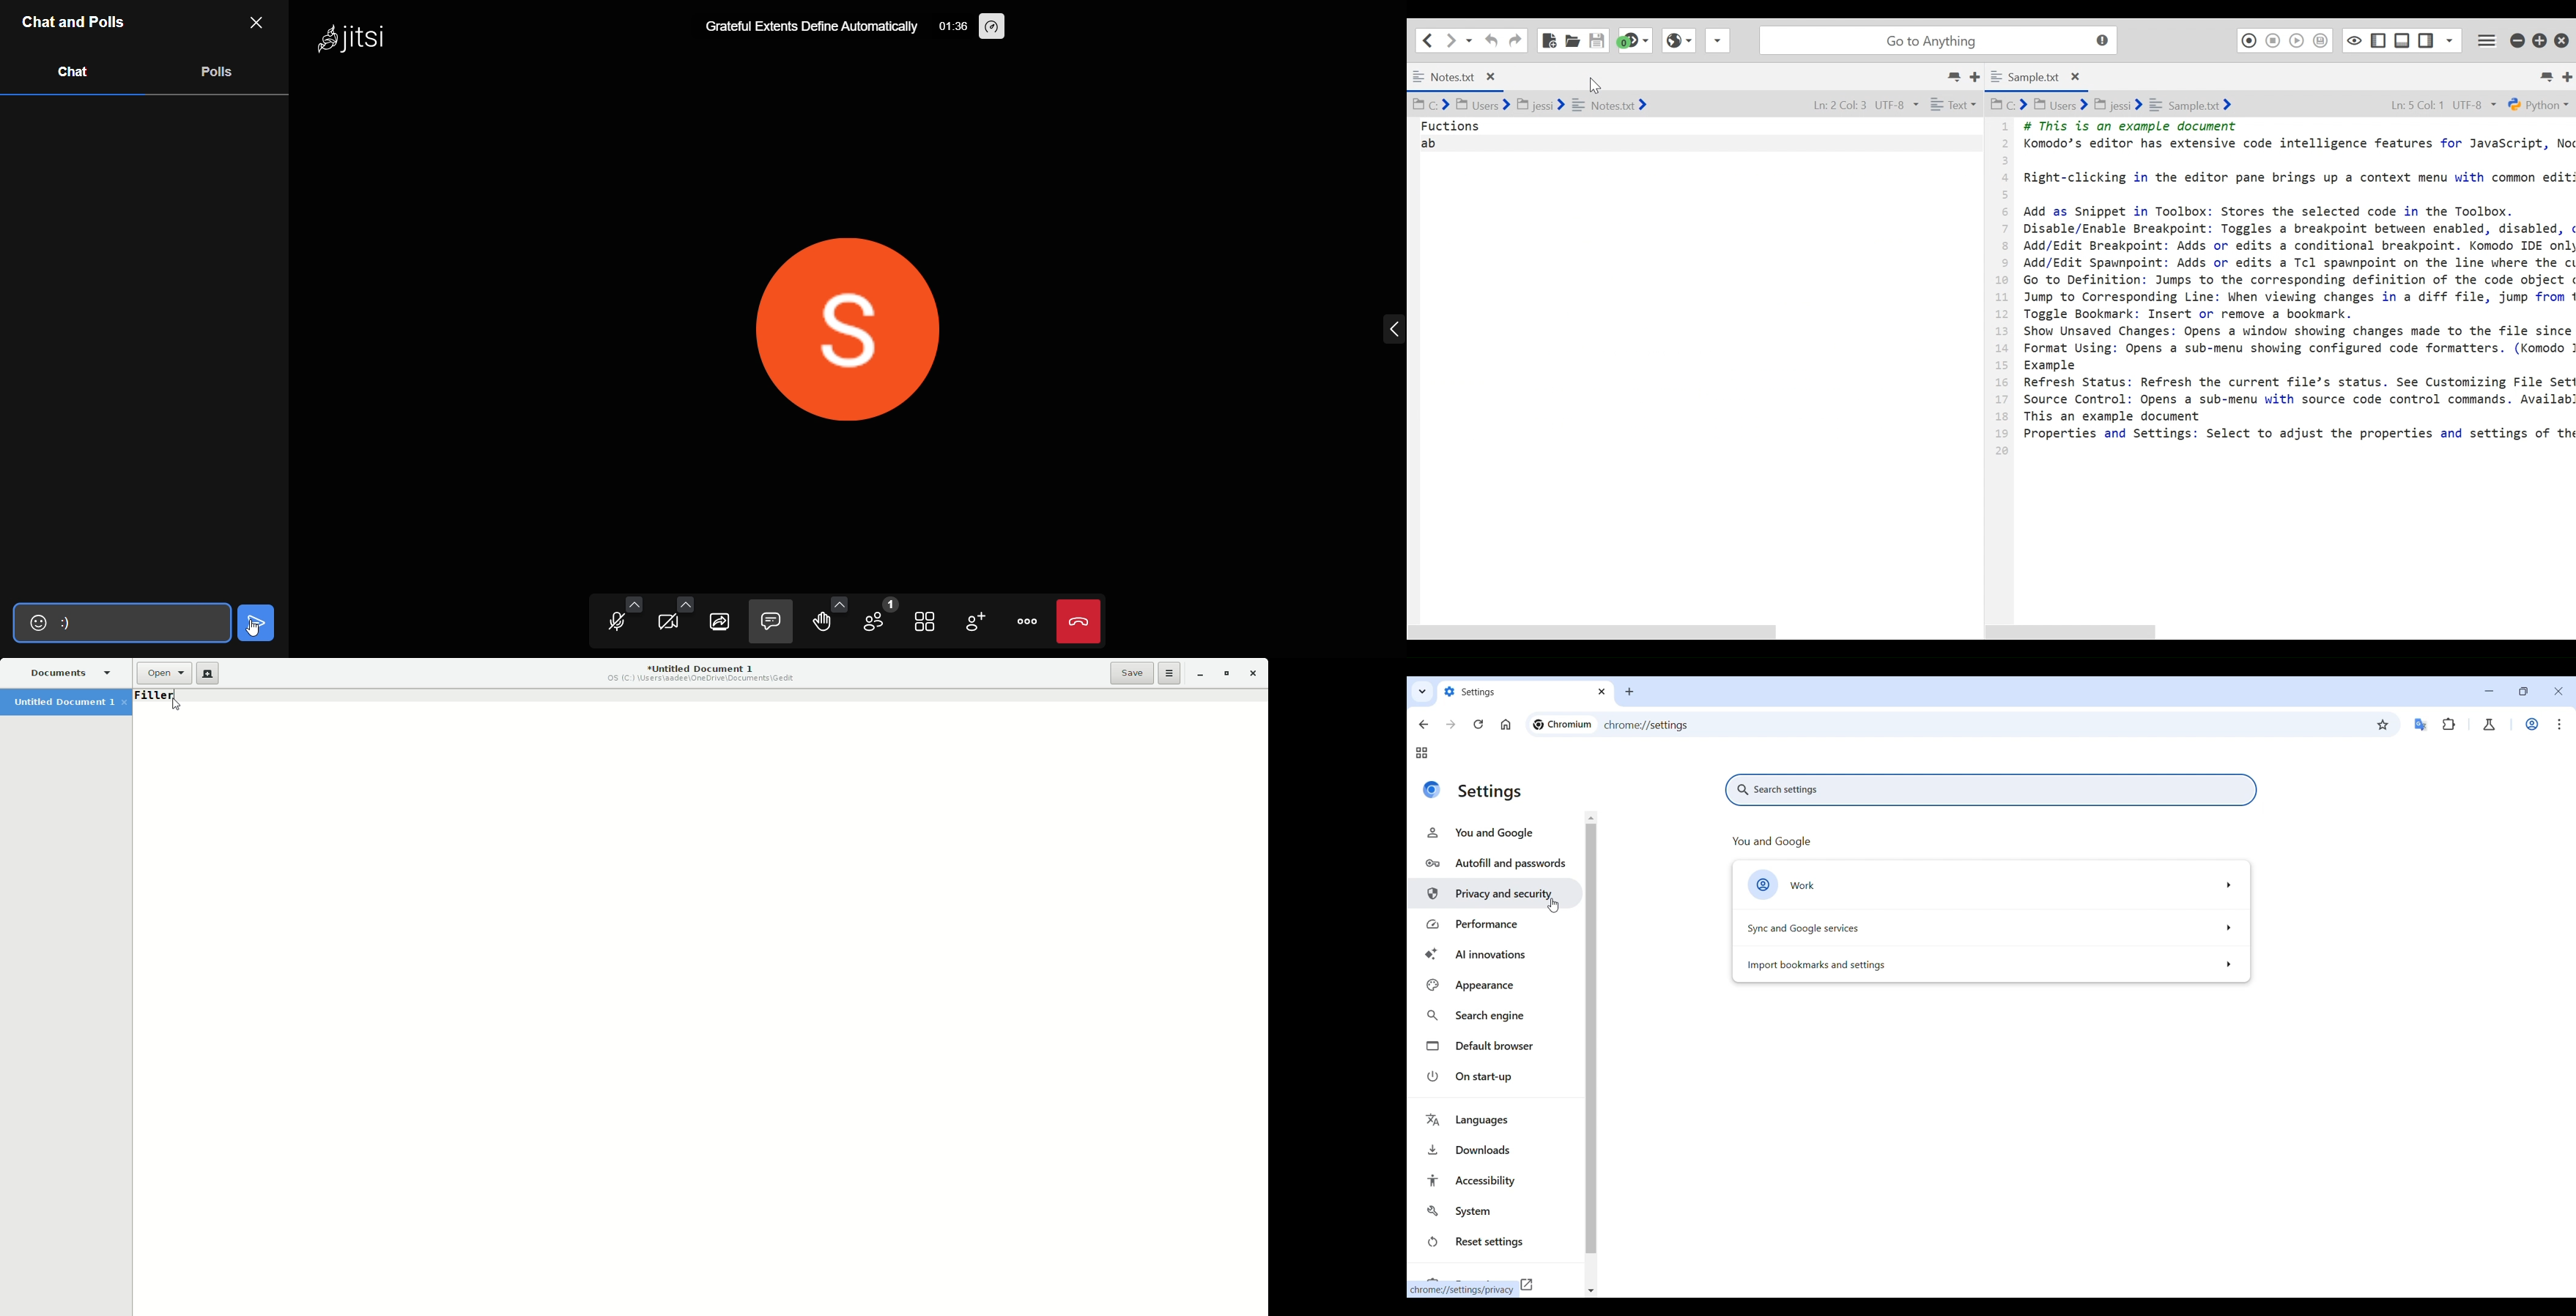  What do you see at coordinates (1990, 929) in the screenshot?
I see `Sync and Google service options` at bounding box center [1990, 929].